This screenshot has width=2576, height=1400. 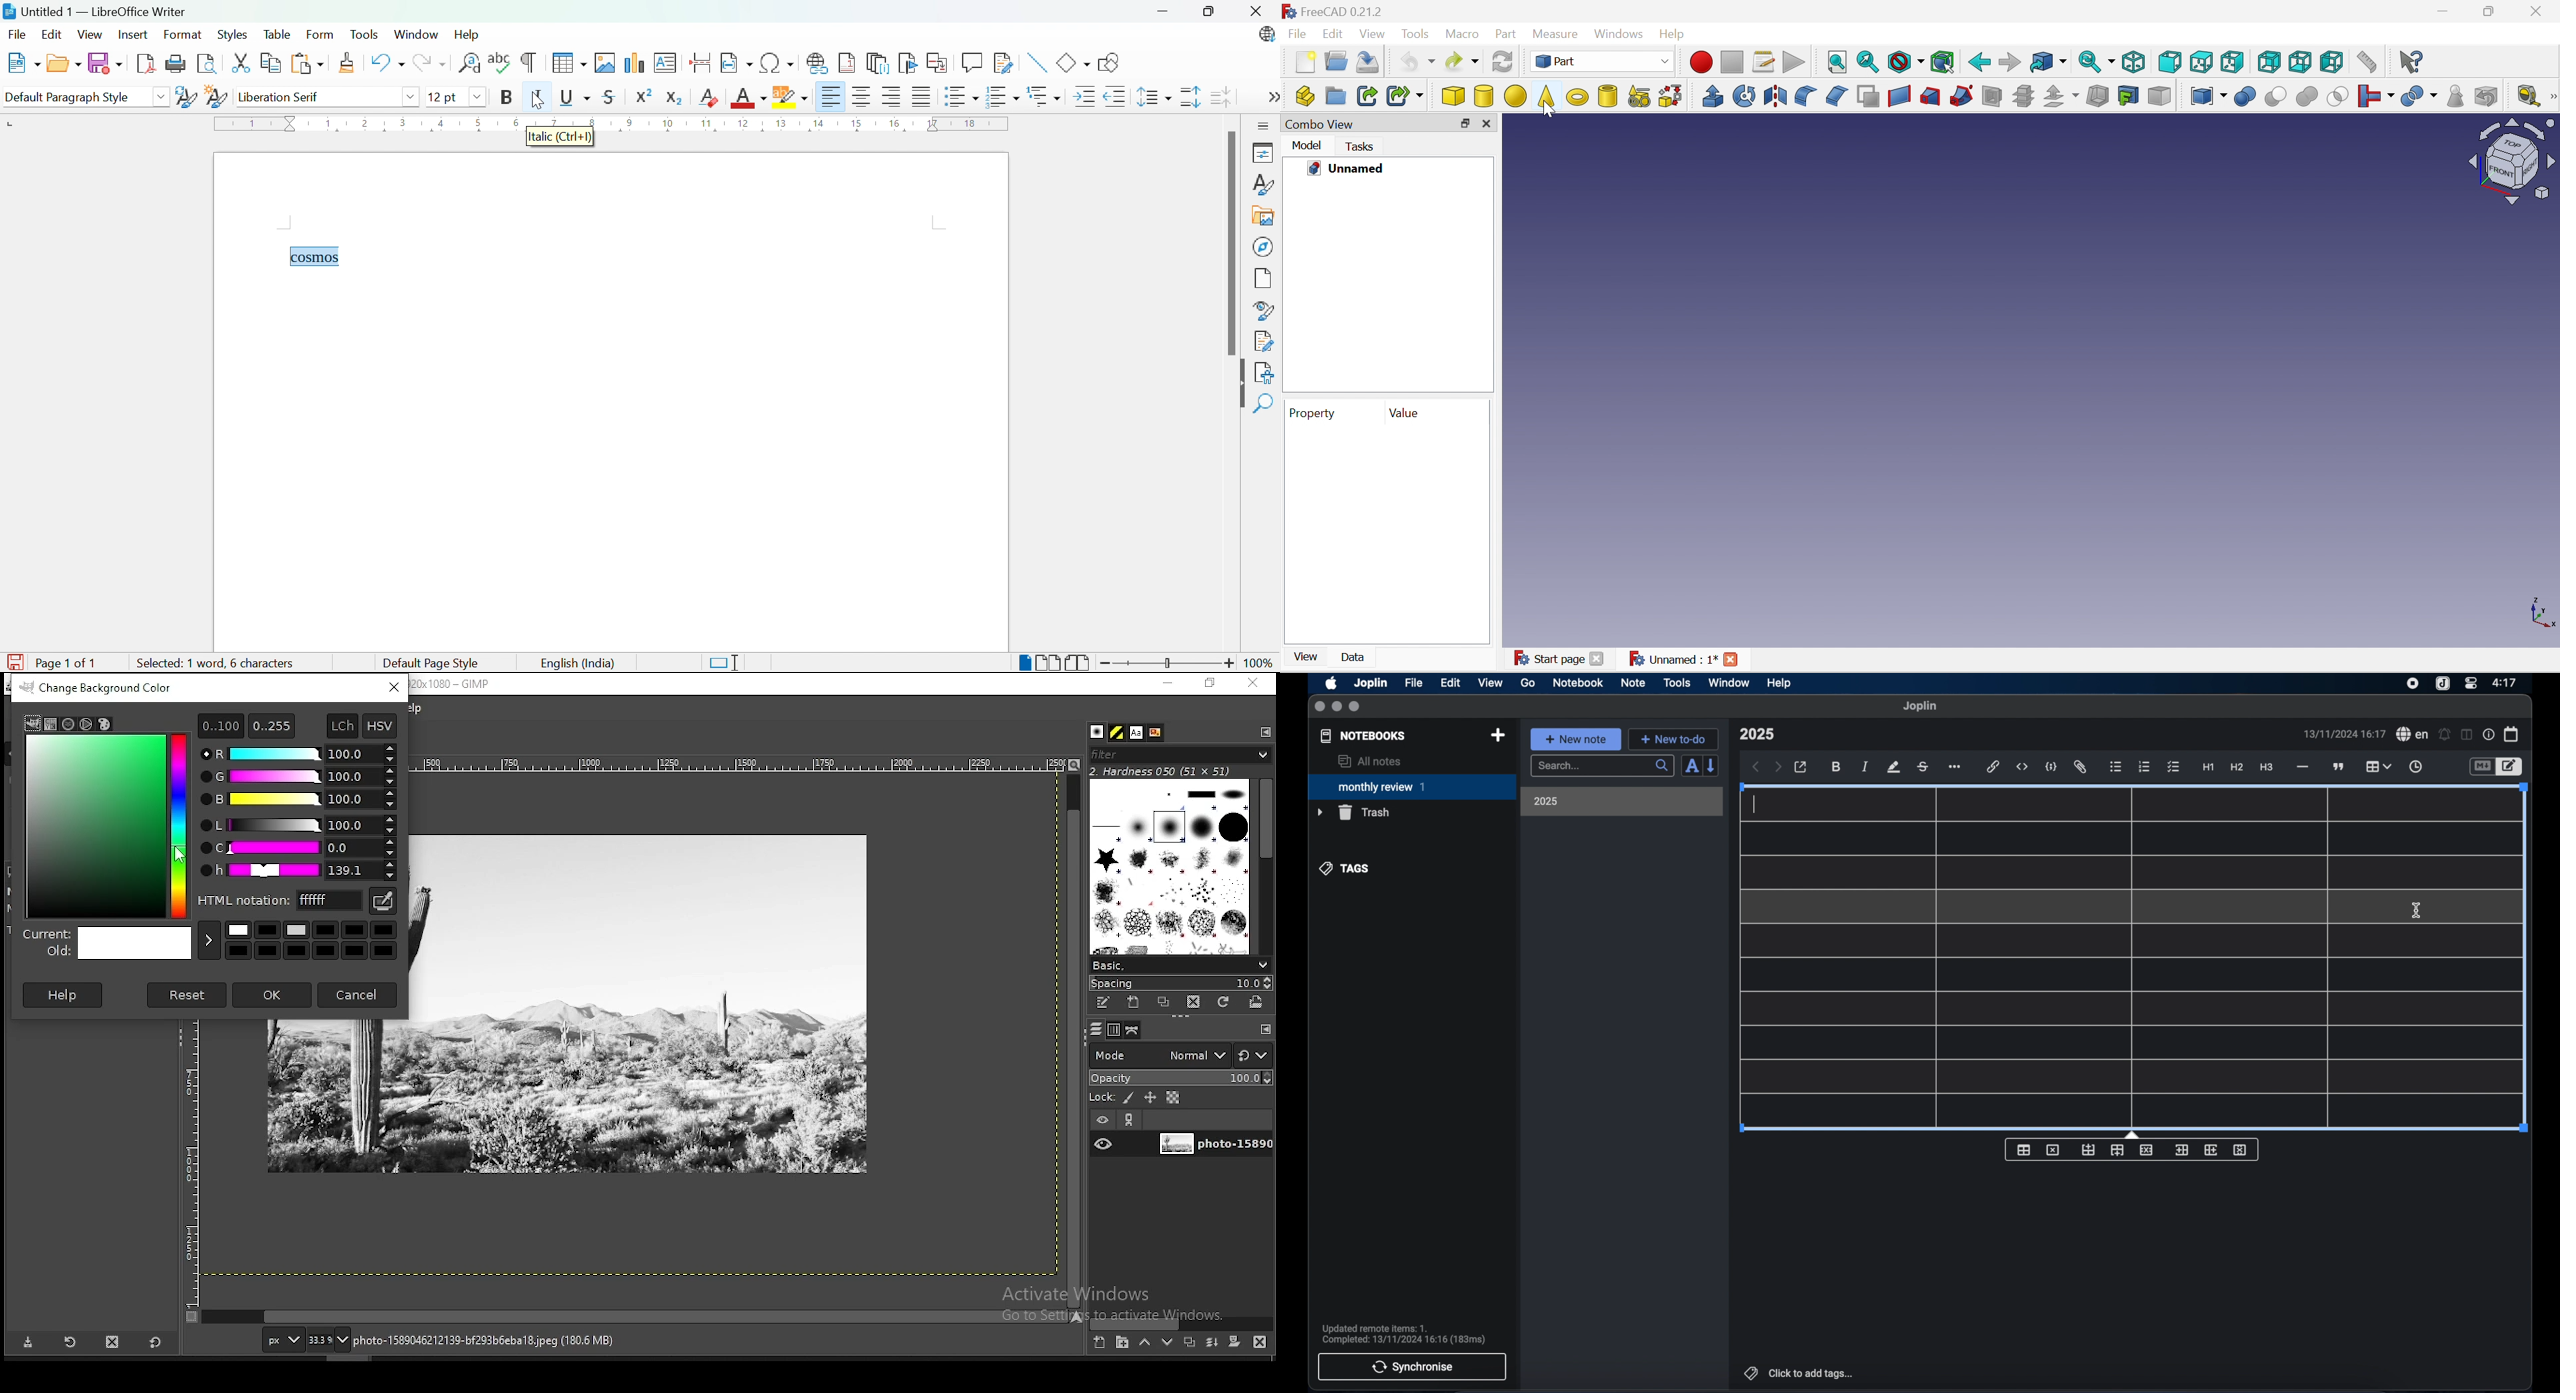 What do you see at coordinates (1190, 97) in the screenshot?
I see `Increase line spacing` at bounding box center [1190, 97].